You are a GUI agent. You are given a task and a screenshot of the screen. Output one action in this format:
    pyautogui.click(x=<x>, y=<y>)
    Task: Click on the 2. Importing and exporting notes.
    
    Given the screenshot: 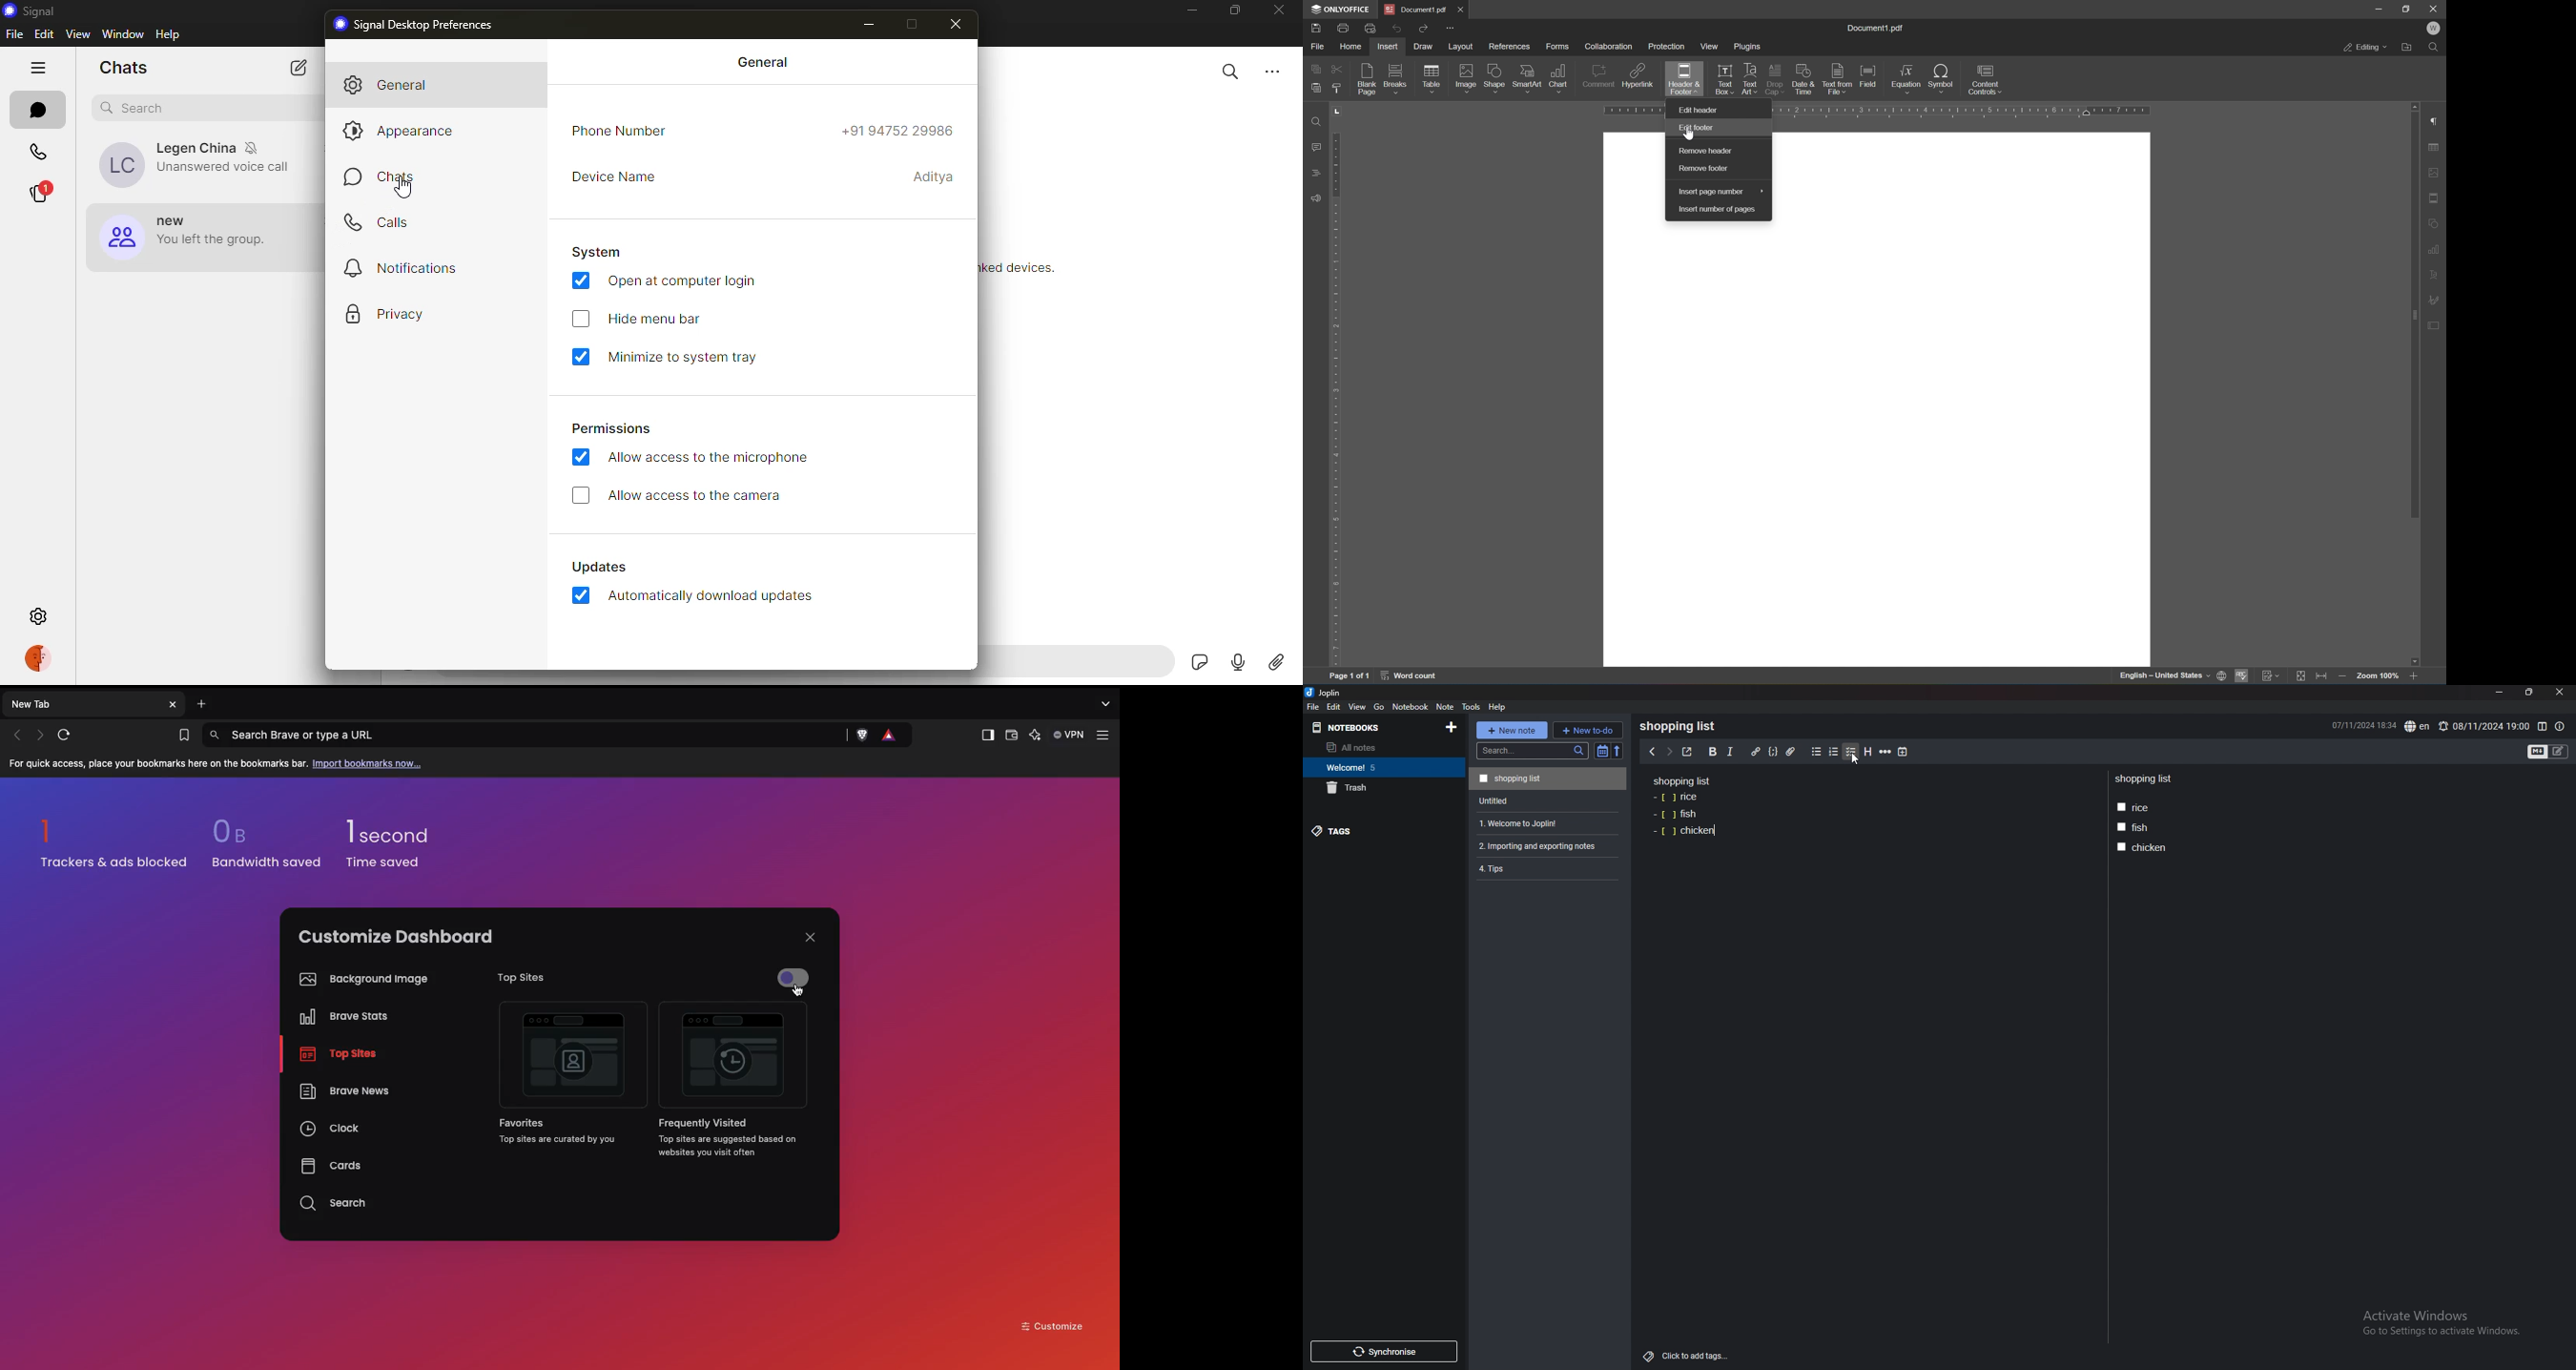 What is the action you would take?
    pyautogui.click(x=1546, y=844)
    